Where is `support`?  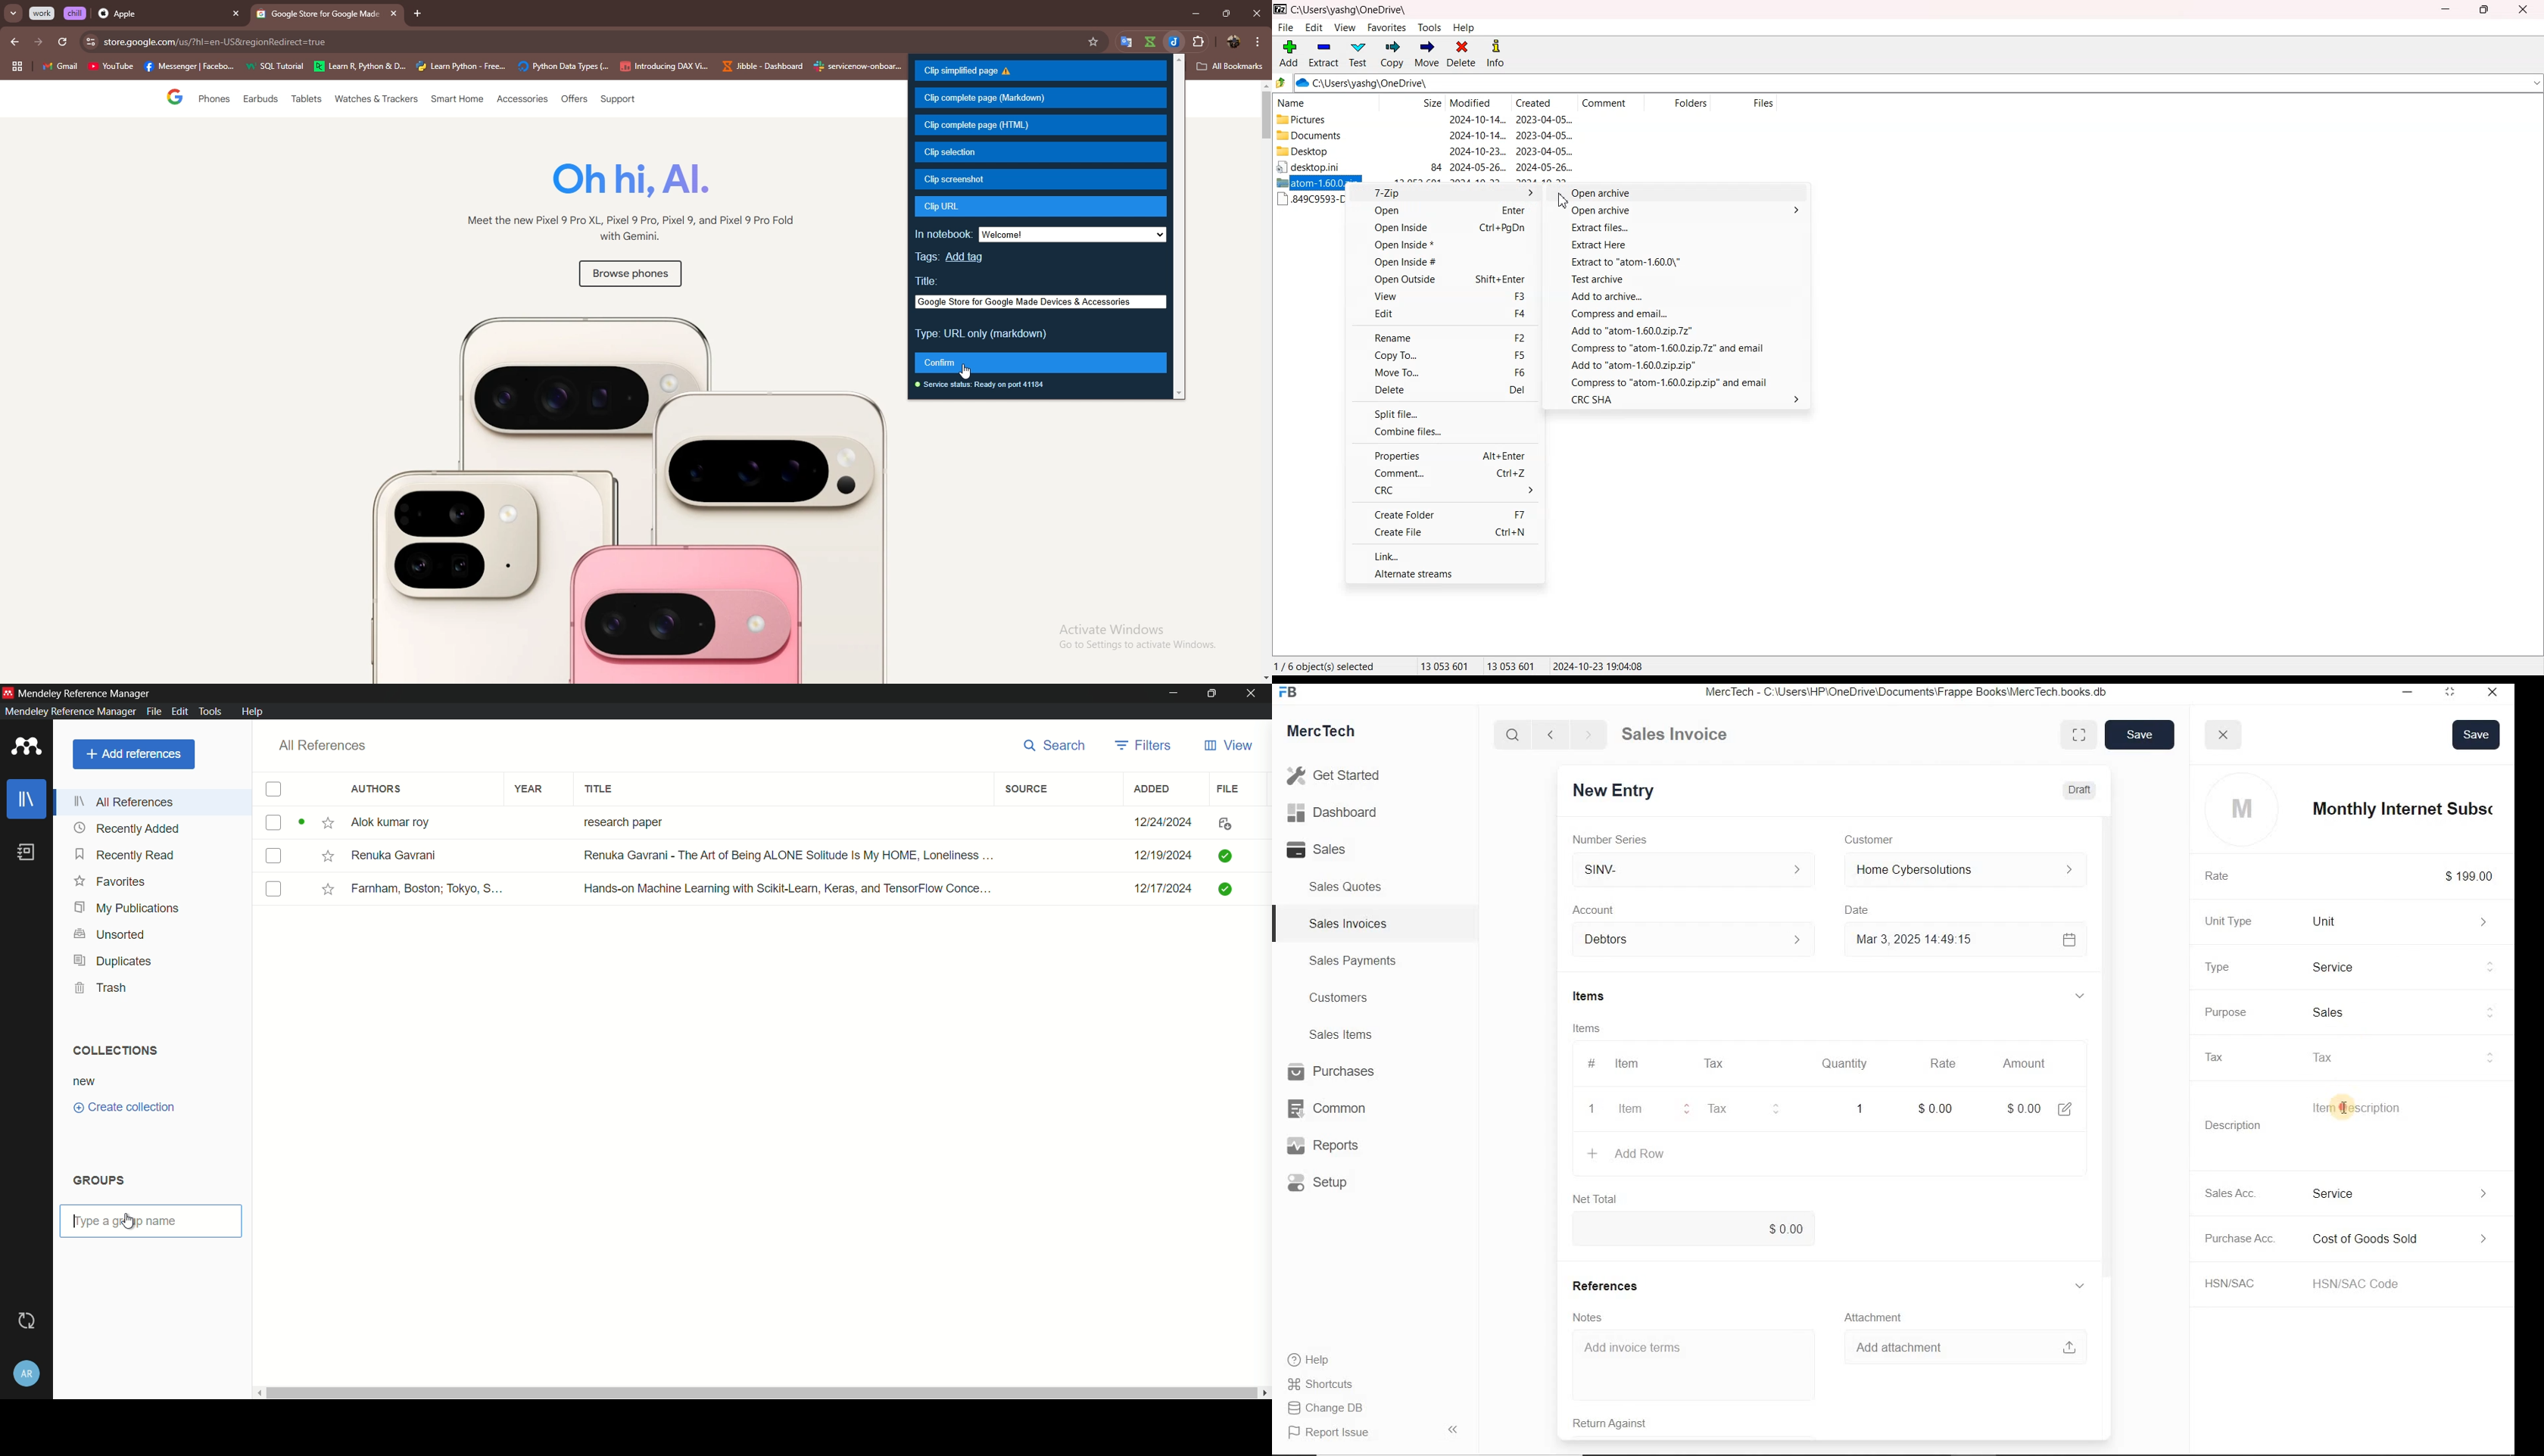 support is located at coordinates (617, 100).